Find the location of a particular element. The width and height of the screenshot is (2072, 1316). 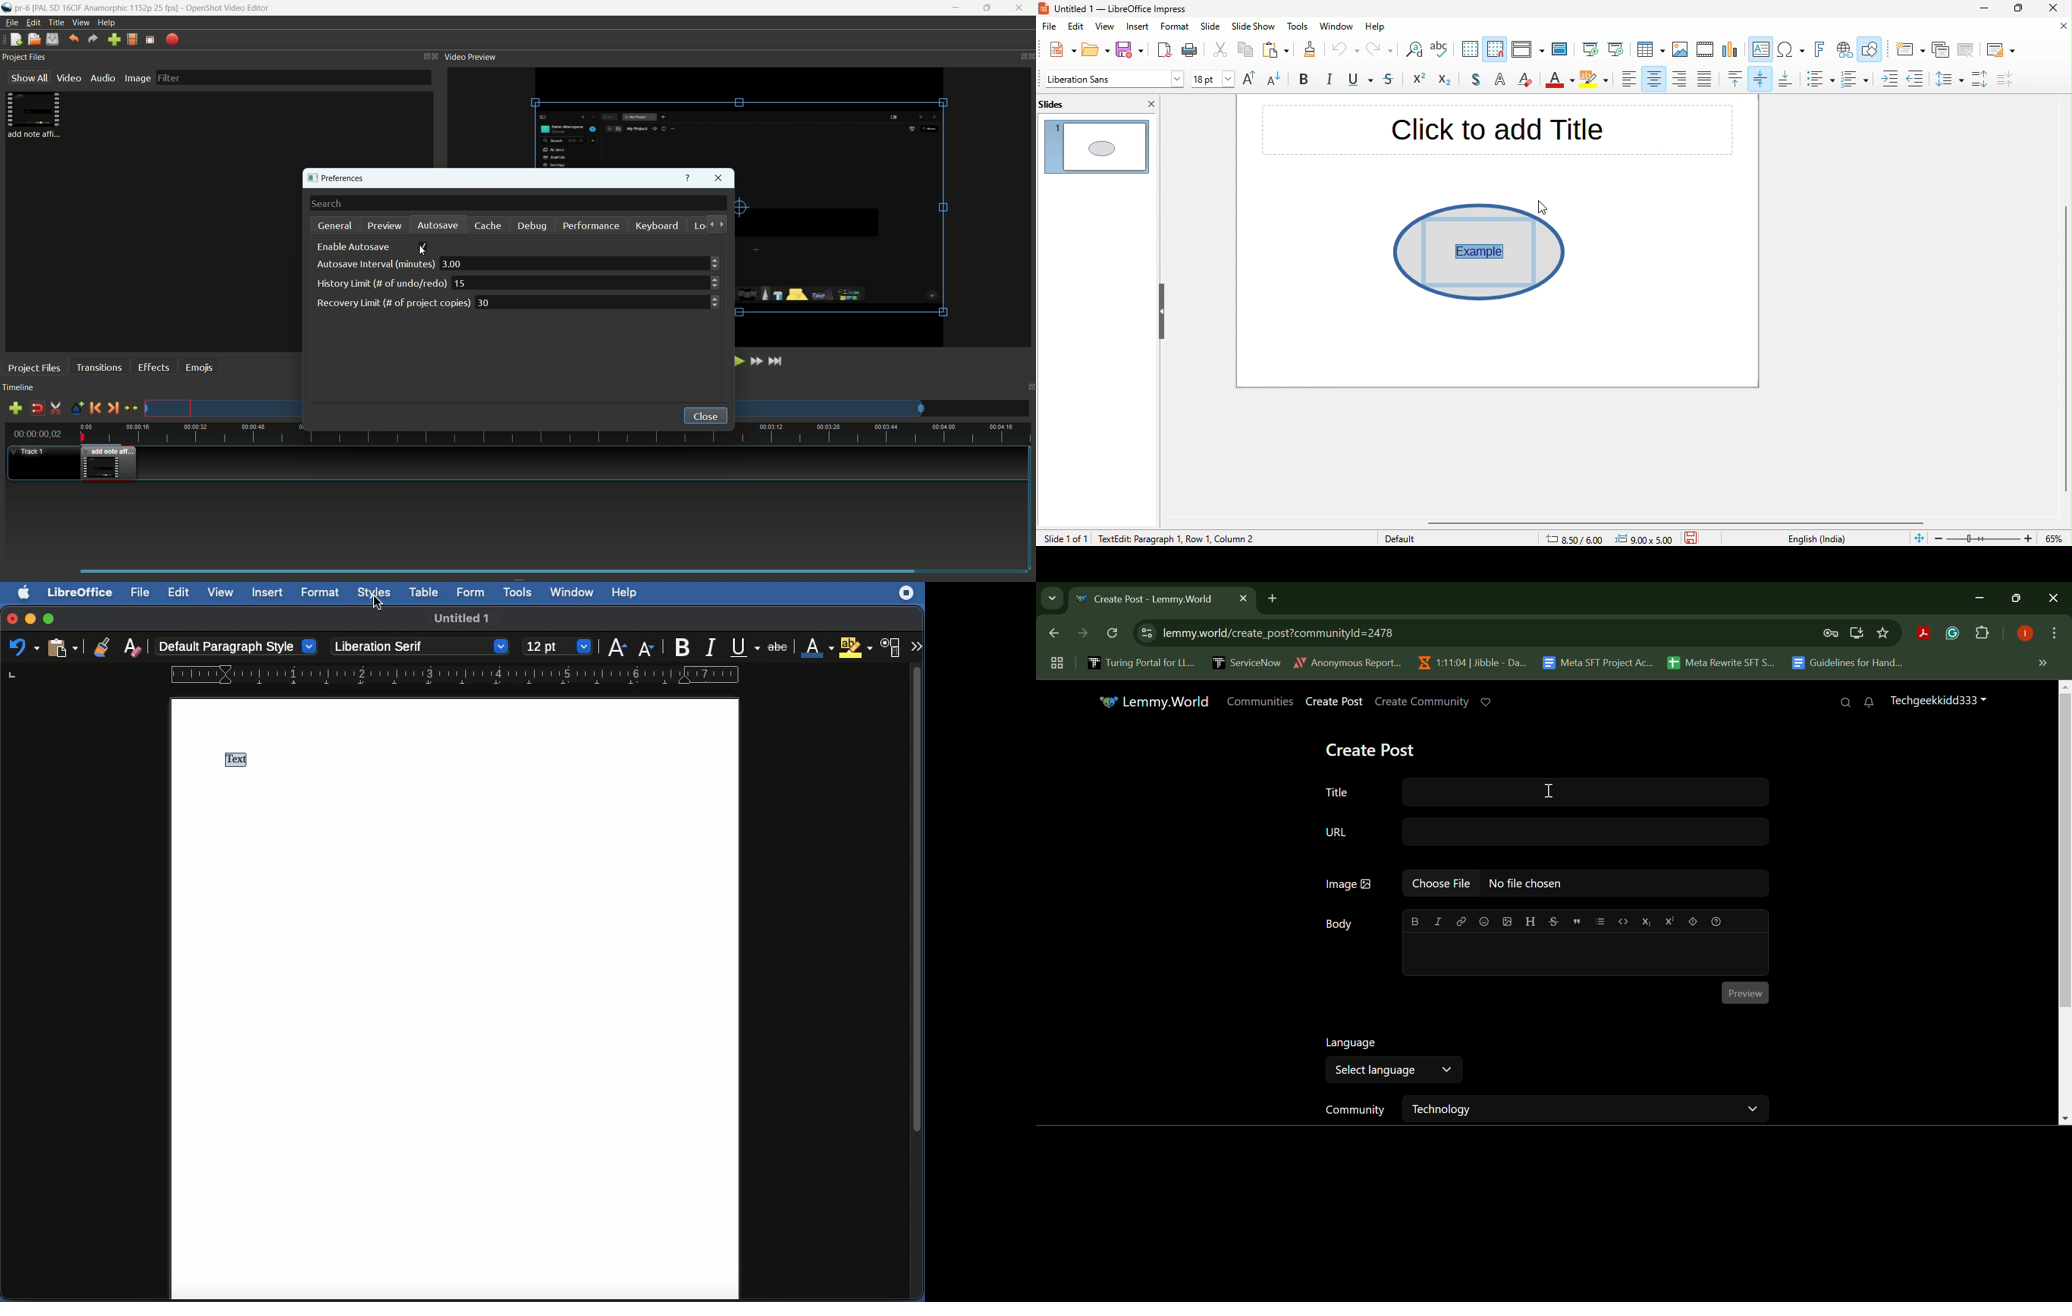

Guidelines for Handling is located at coordinates (1849, 663).